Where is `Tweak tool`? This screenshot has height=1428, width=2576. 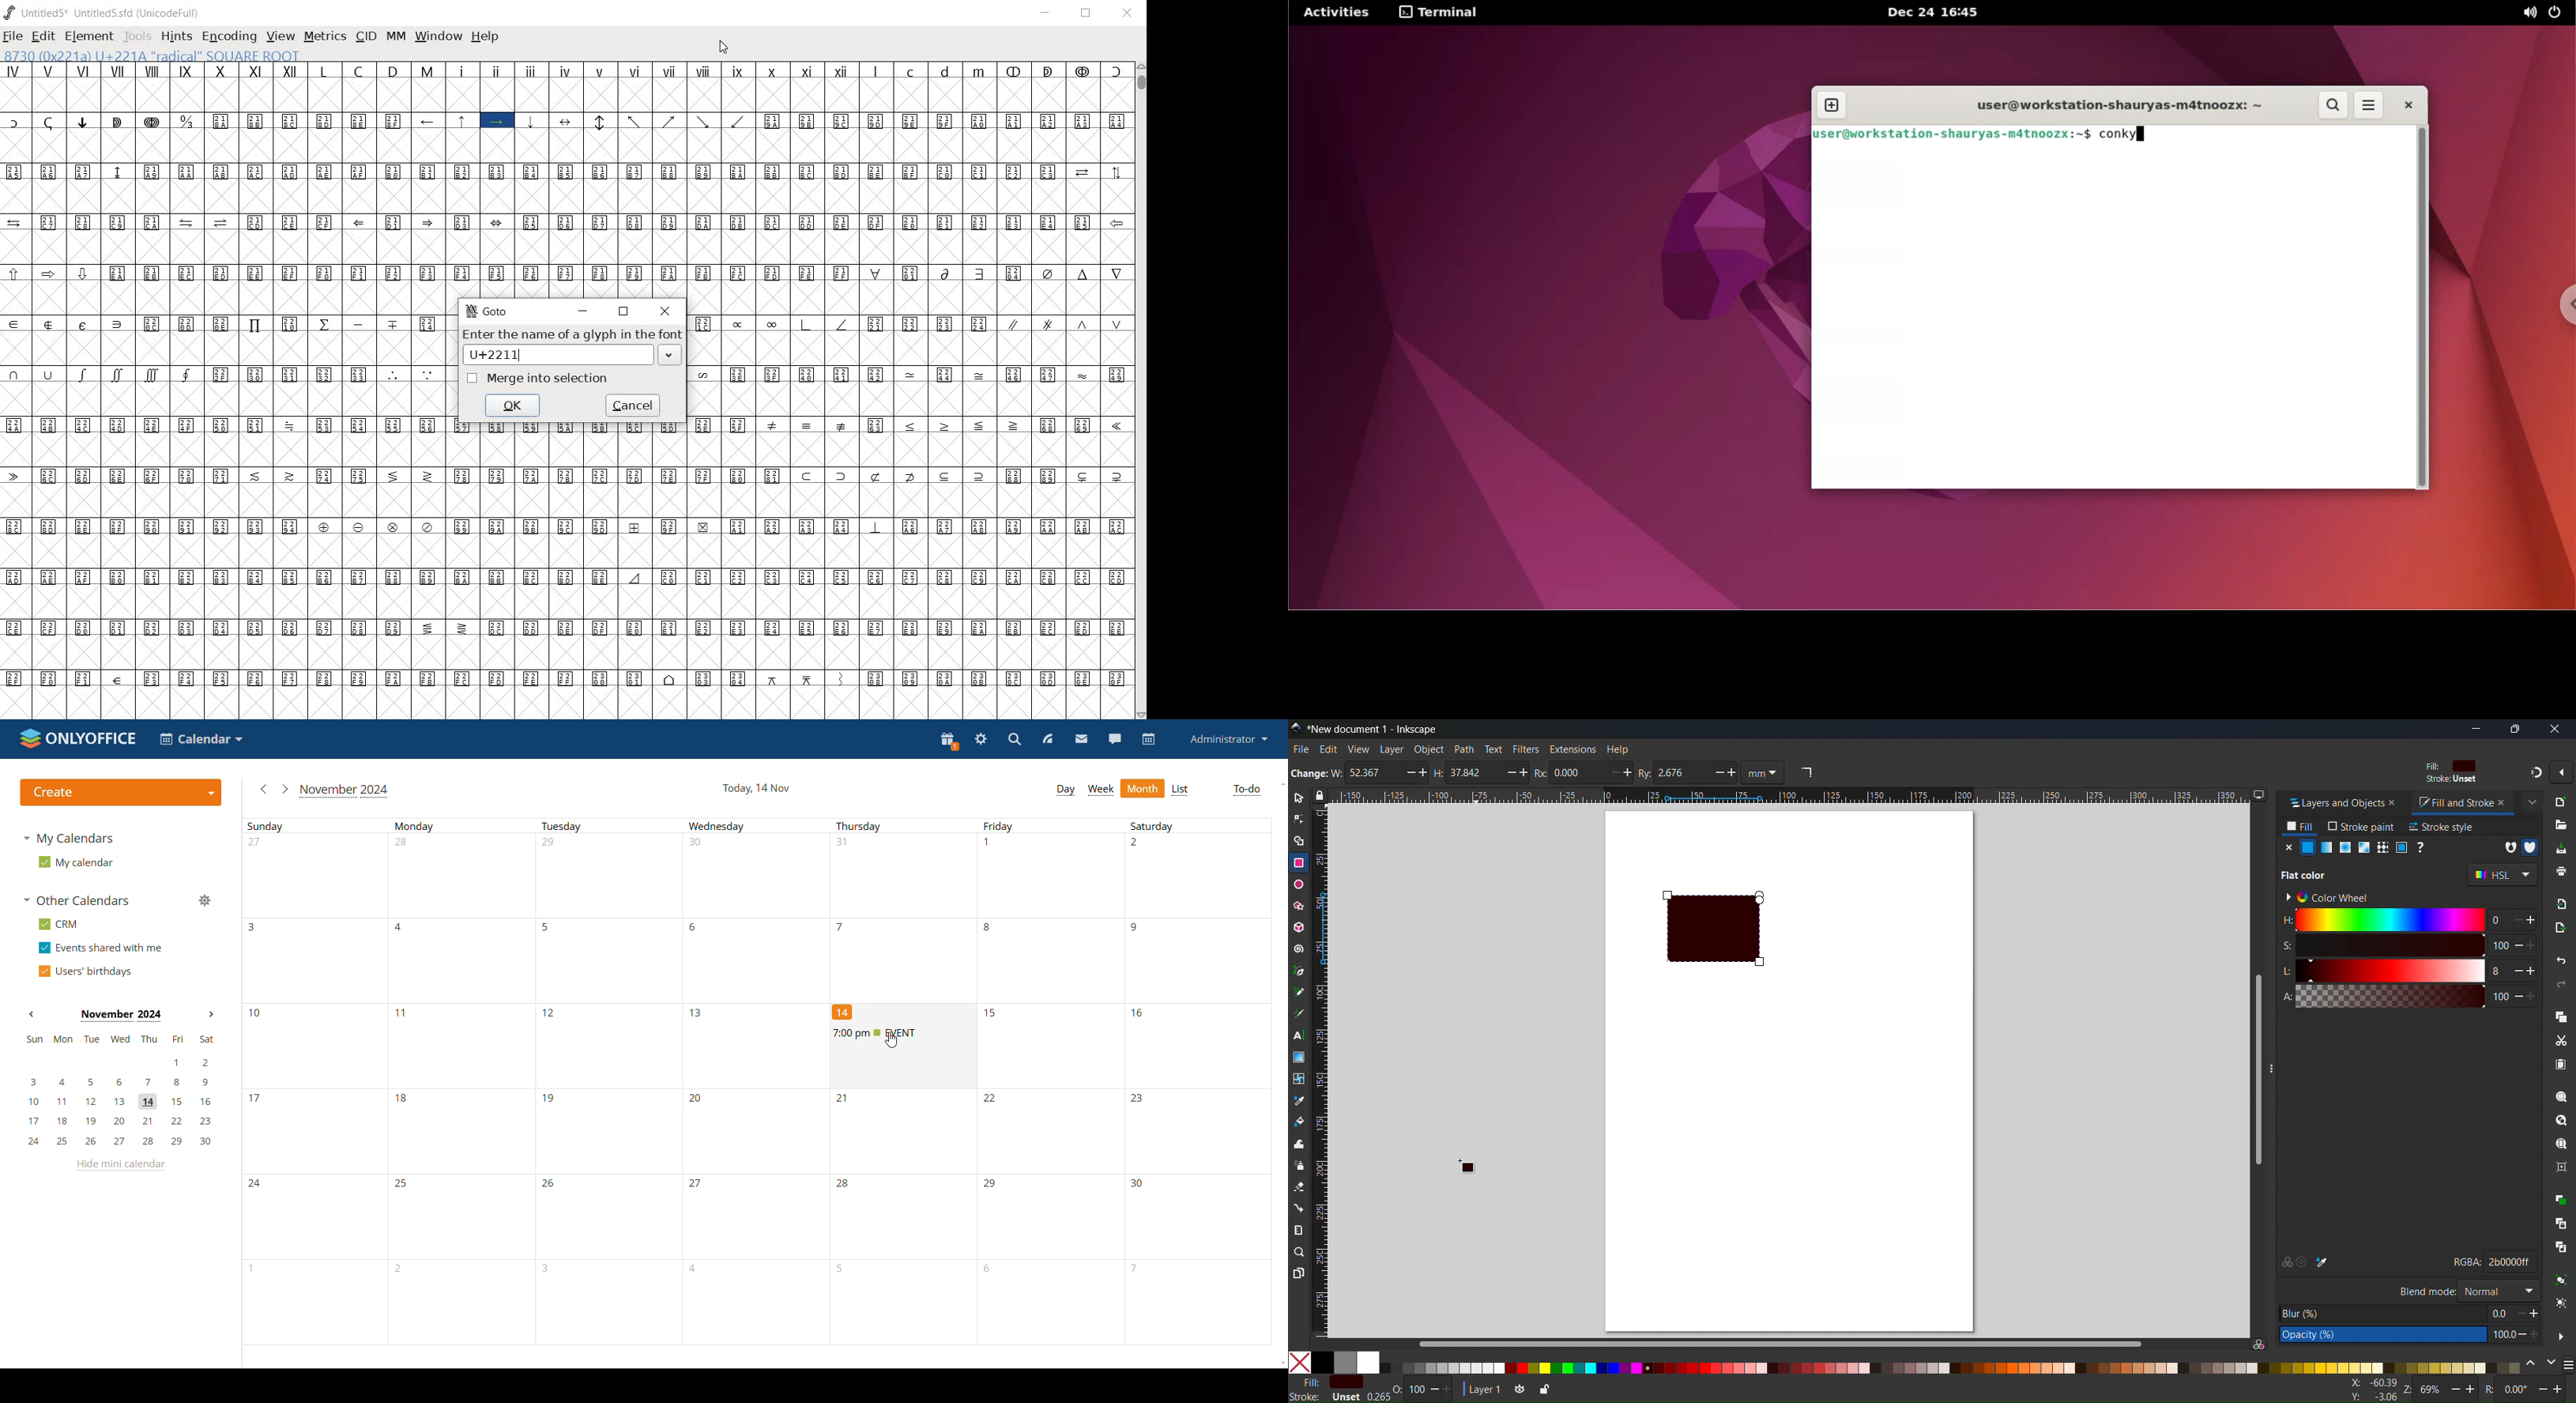 Tweak tool is located at coordinates (1299, 1144).